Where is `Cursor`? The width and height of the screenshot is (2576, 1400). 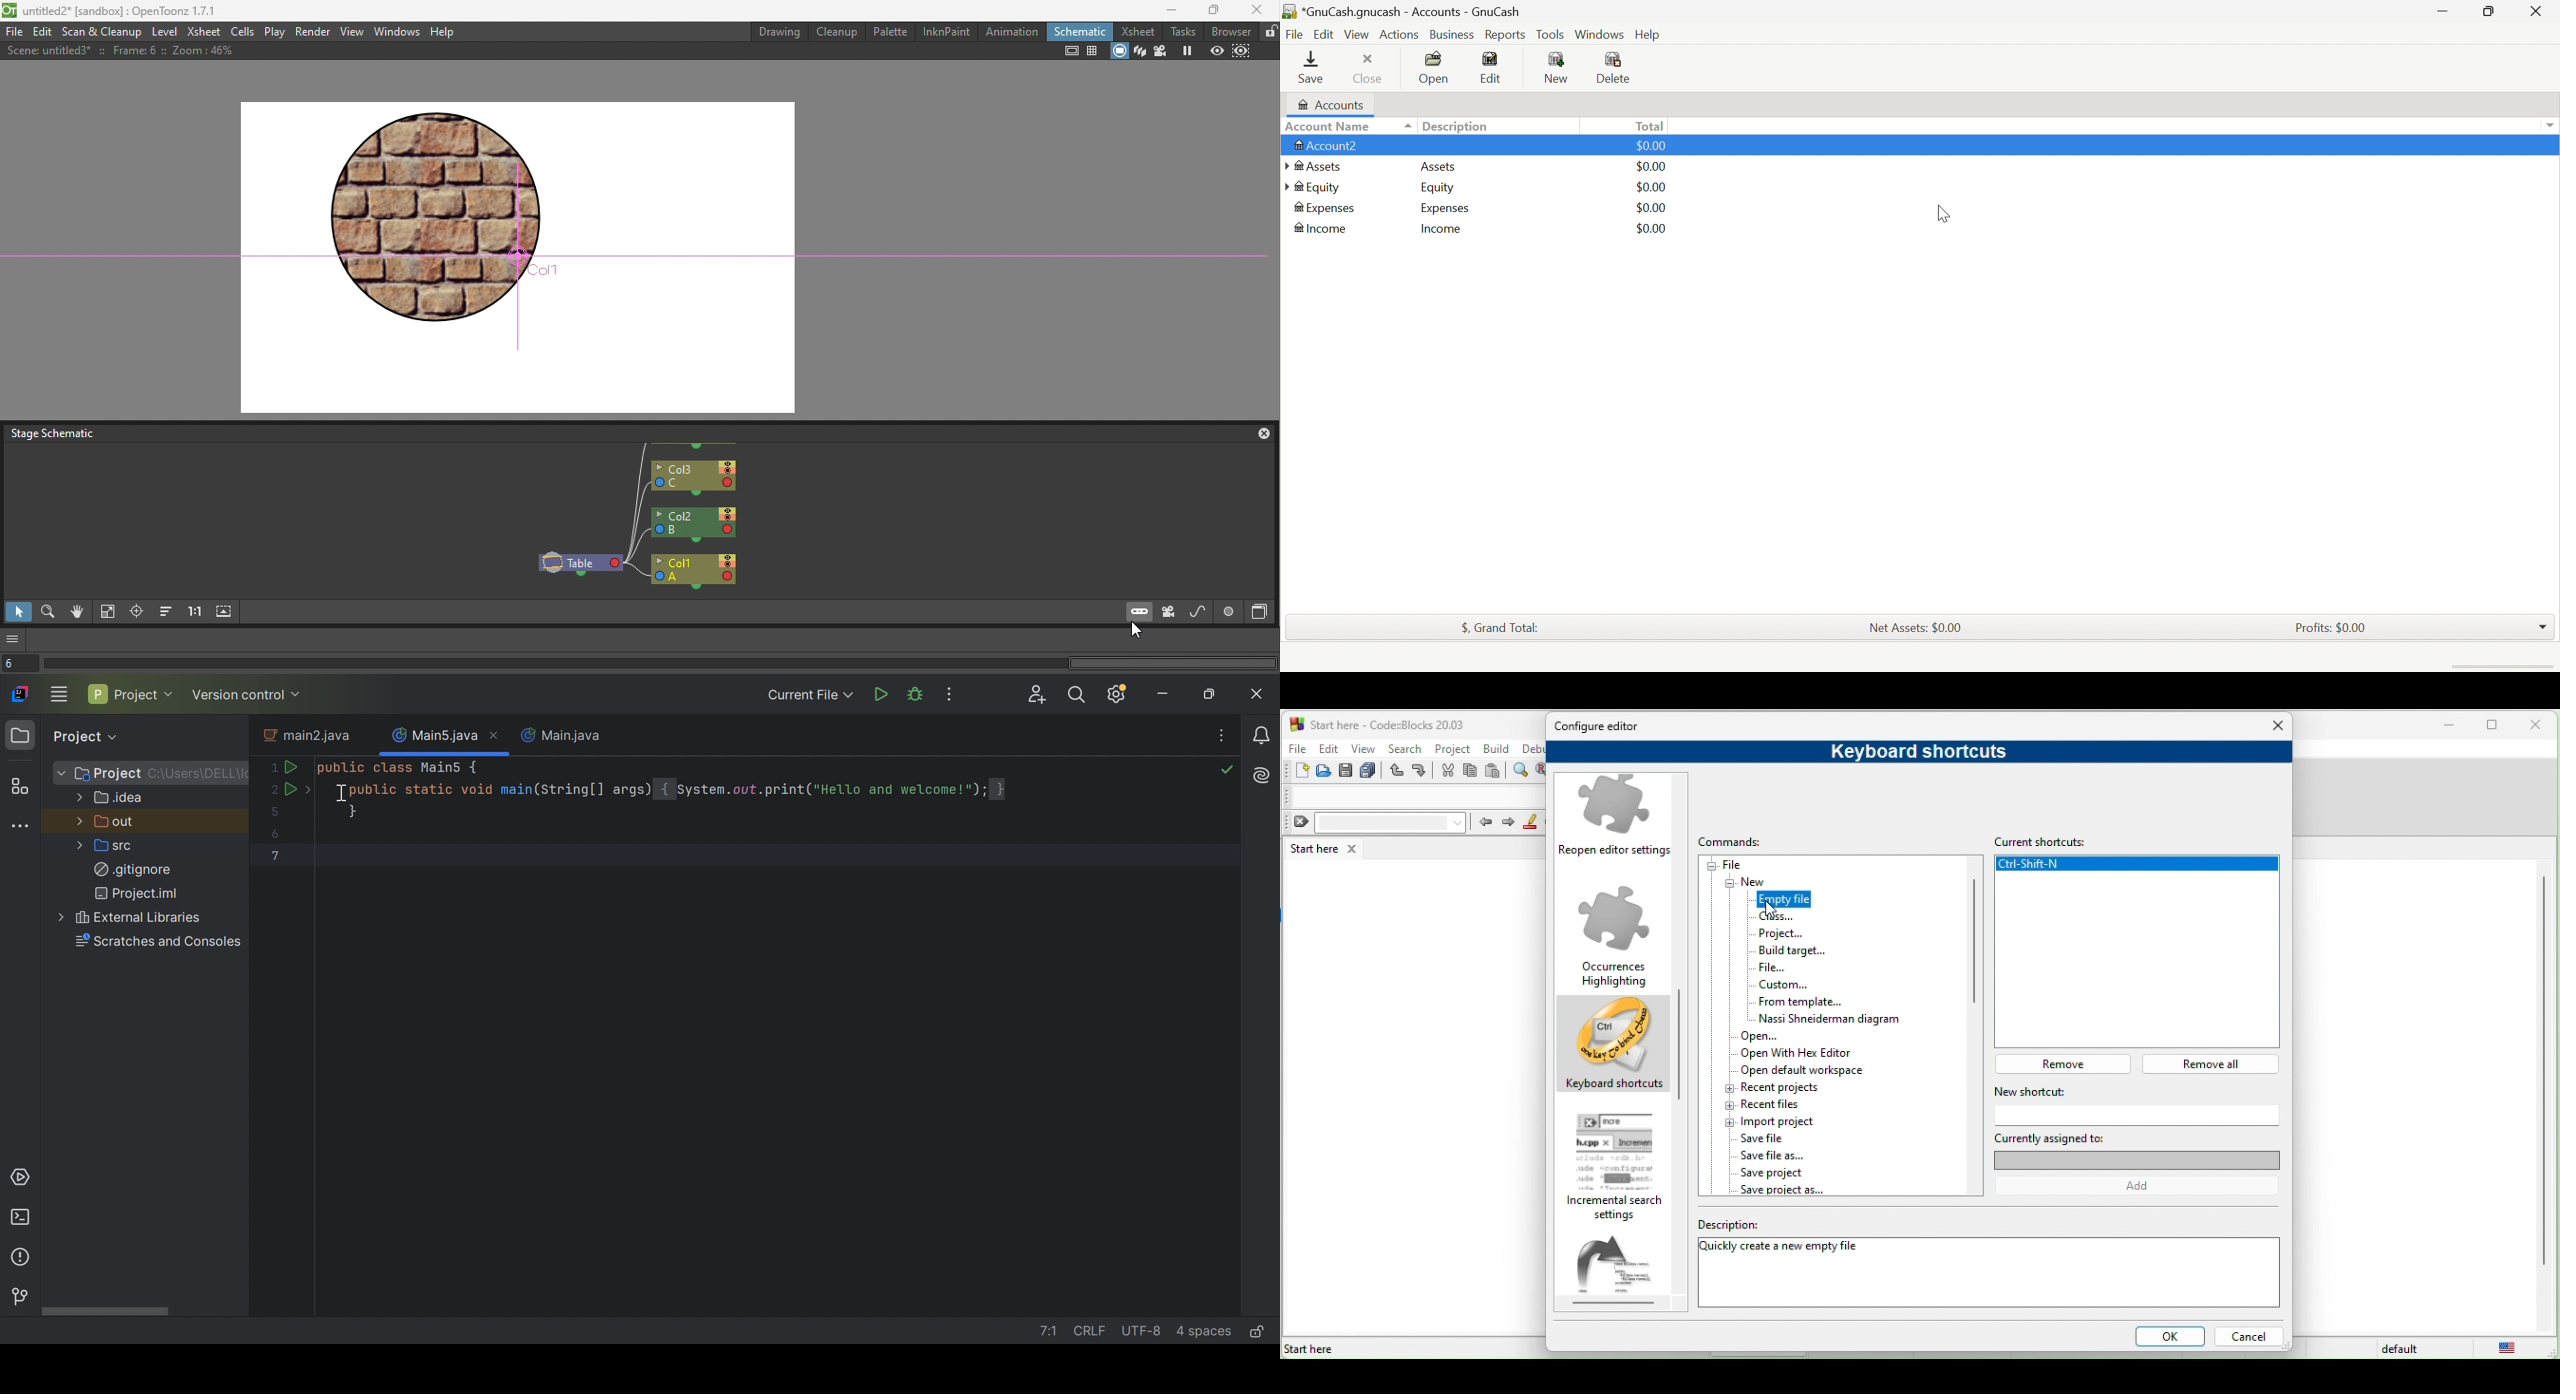 Cursor is located at coordinates (1945, 215).